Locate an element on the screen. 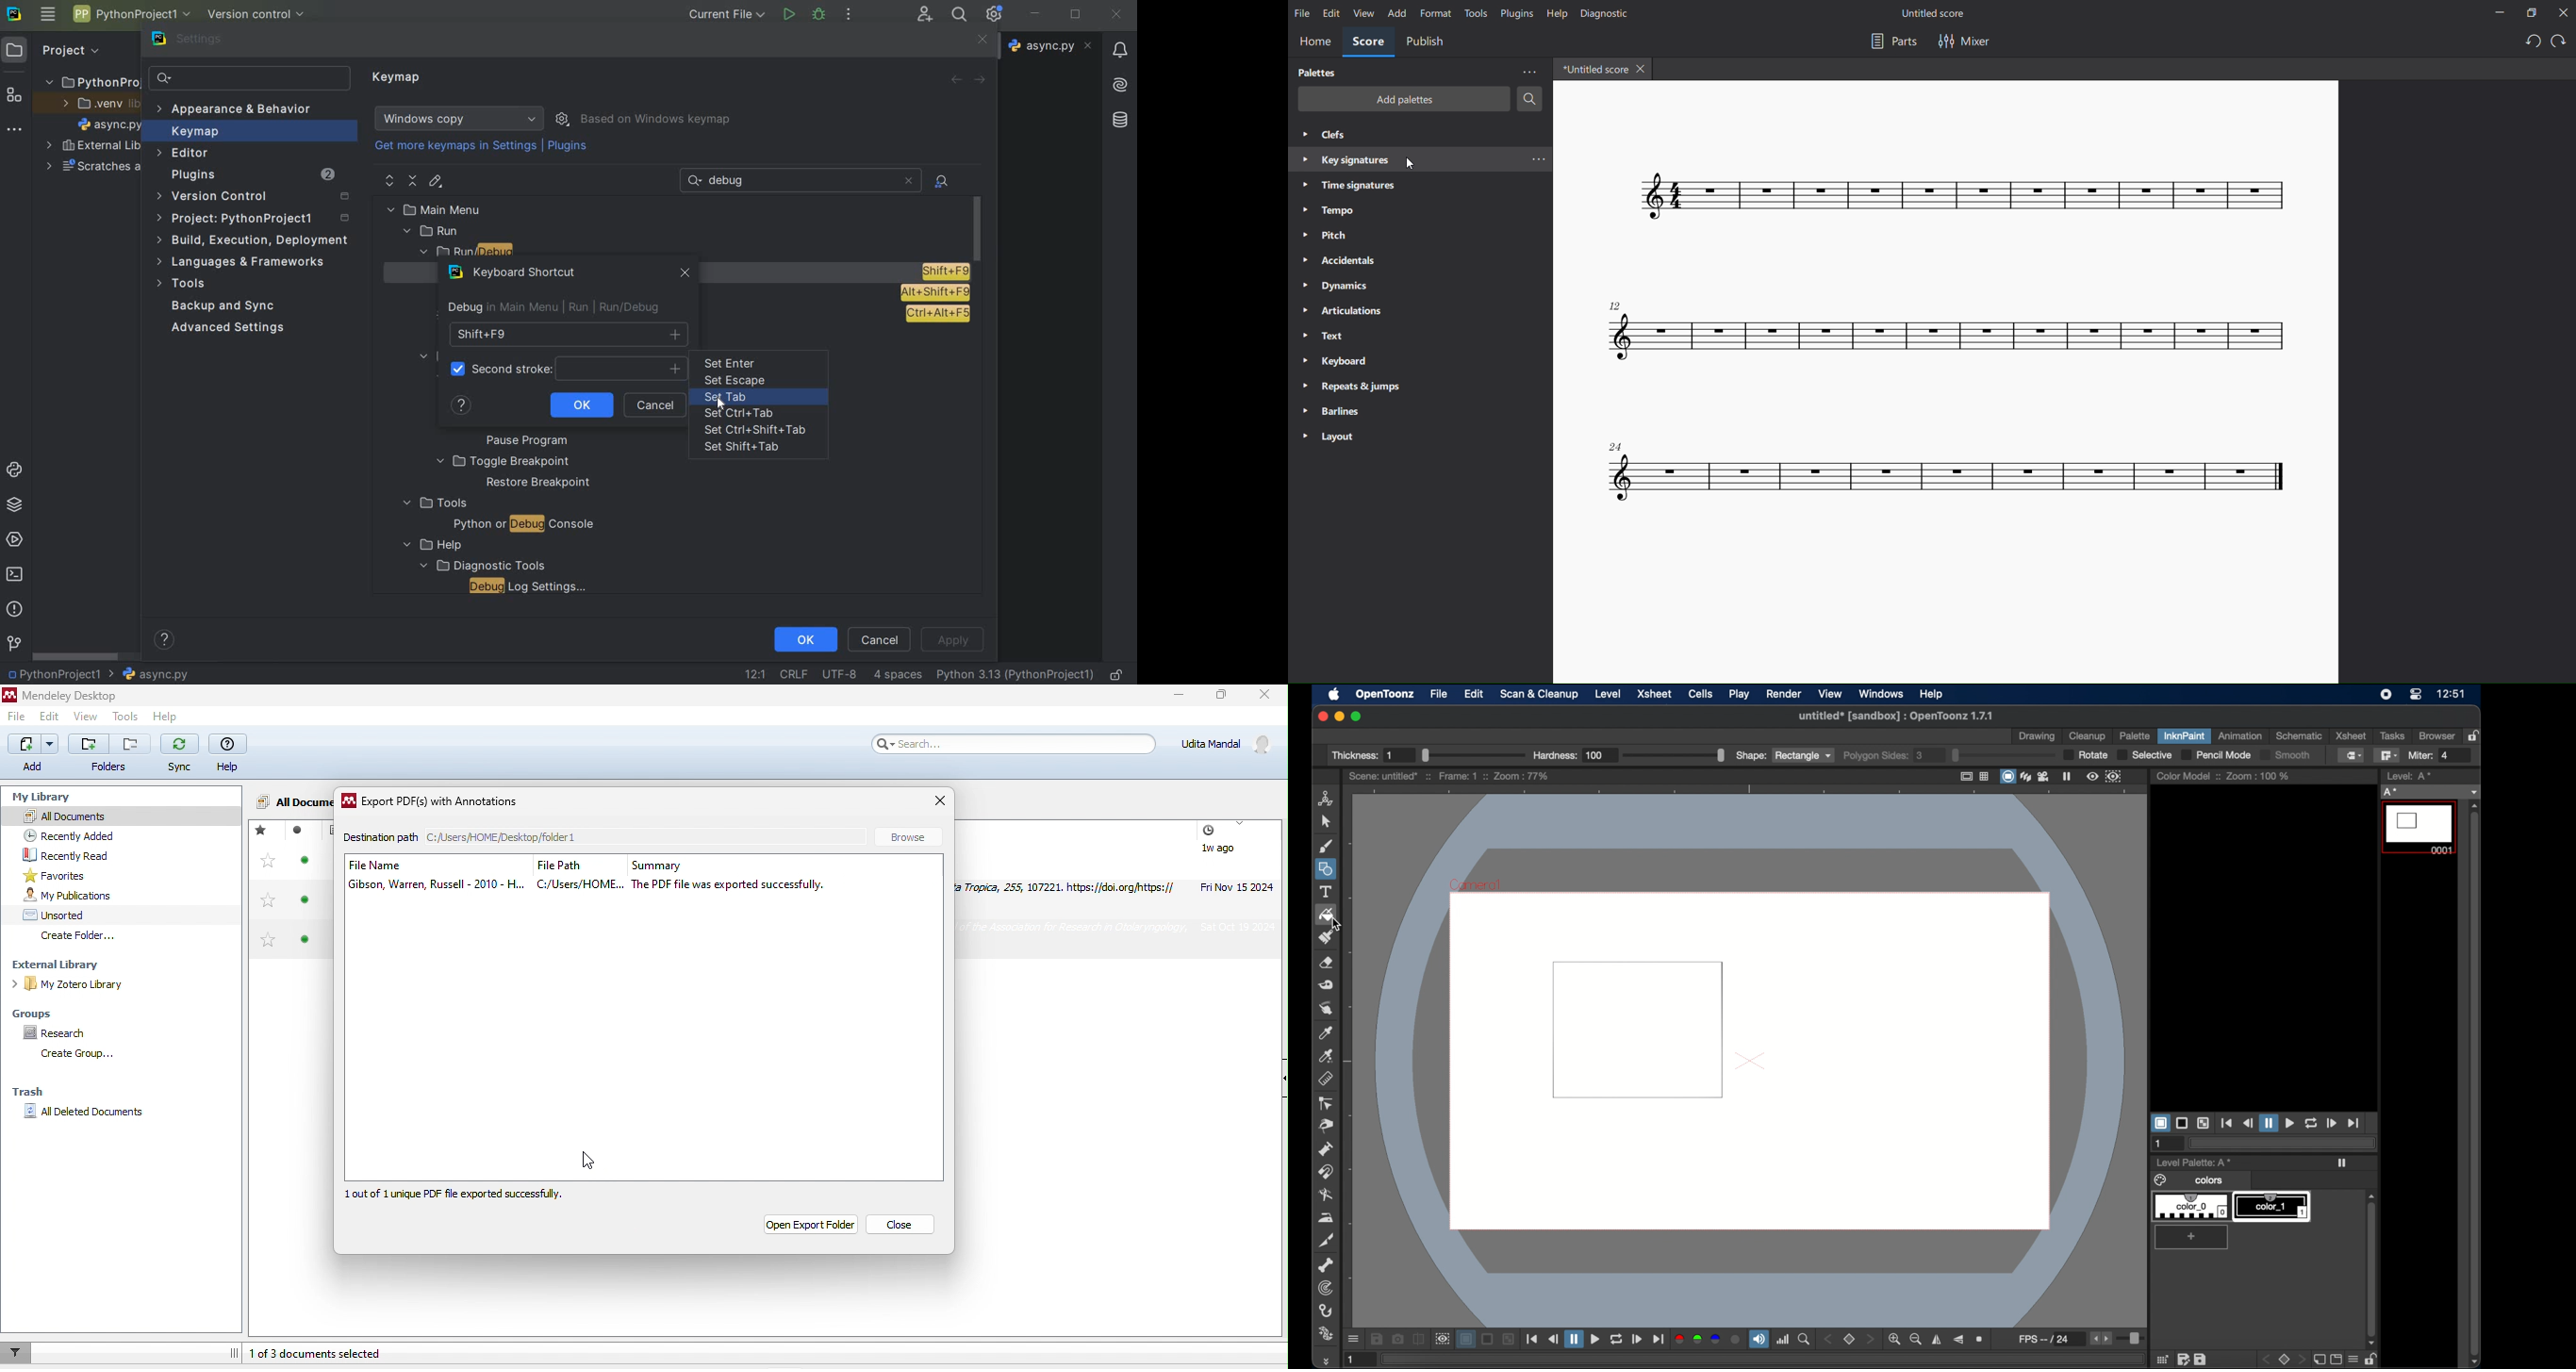 The image size is (2576, 1372). publish is located at coordinates (1427, 43).